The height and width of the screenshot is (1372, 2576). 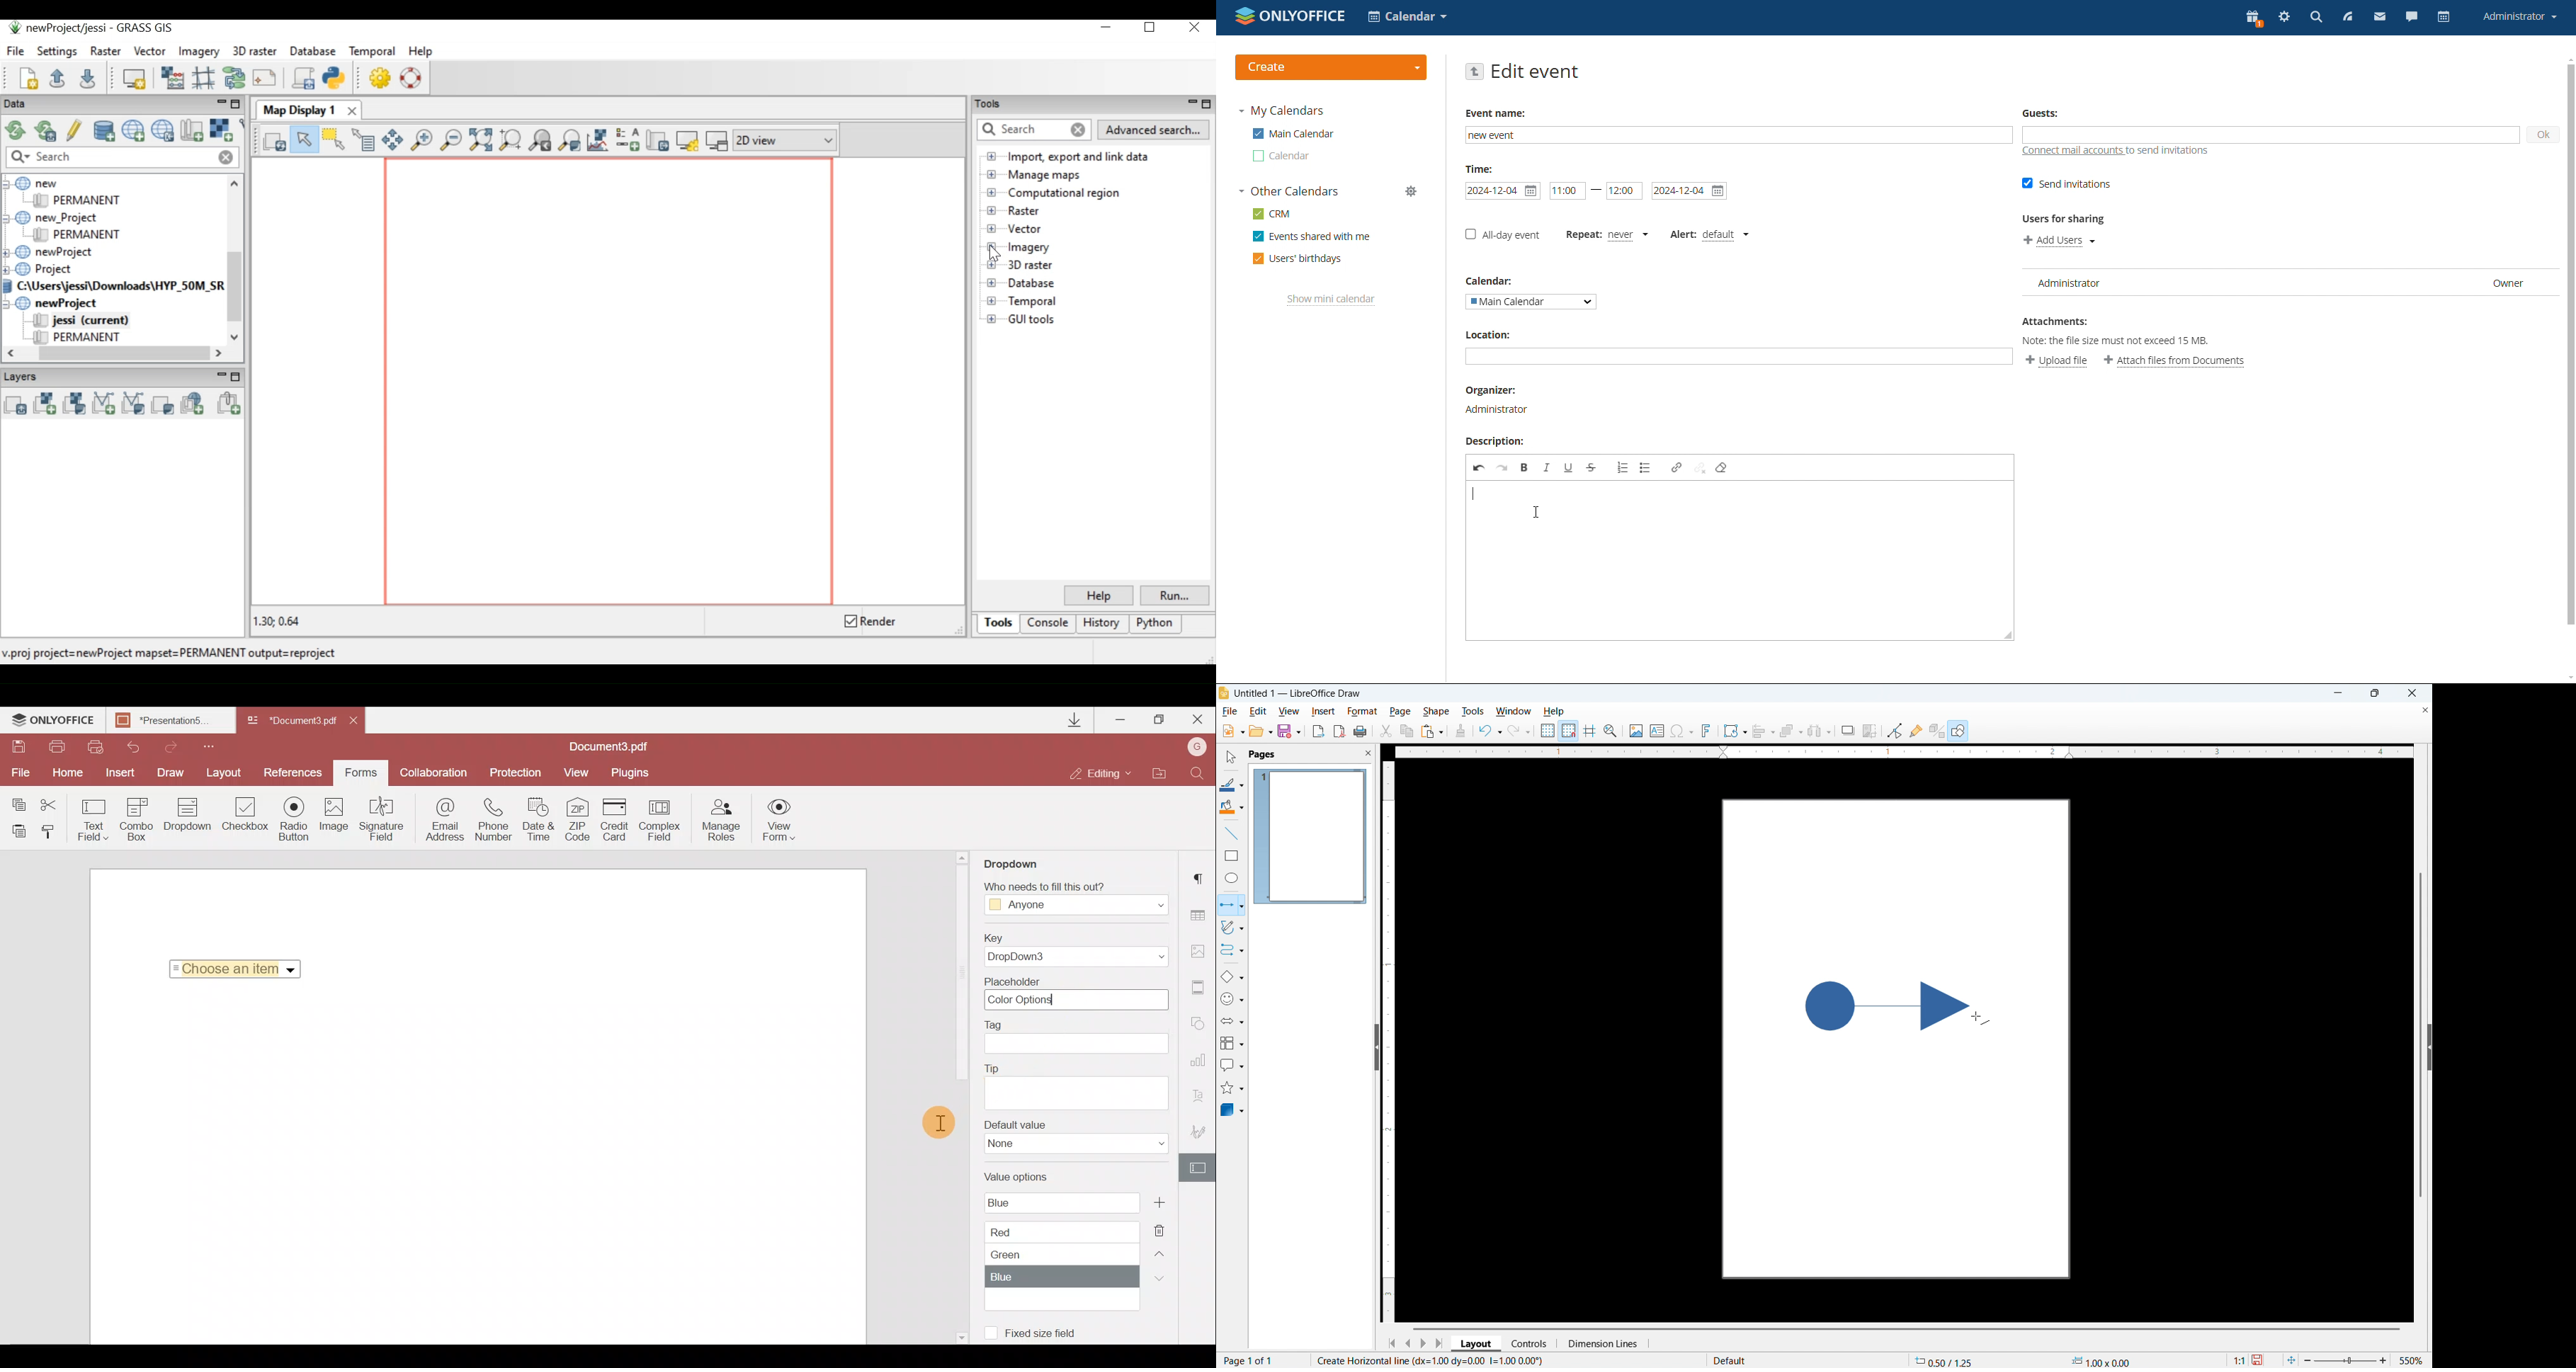 What do you see at coordinates (2568, 677) in the screenshot?
I see `scroll down` at bounding box center [2568, 677].